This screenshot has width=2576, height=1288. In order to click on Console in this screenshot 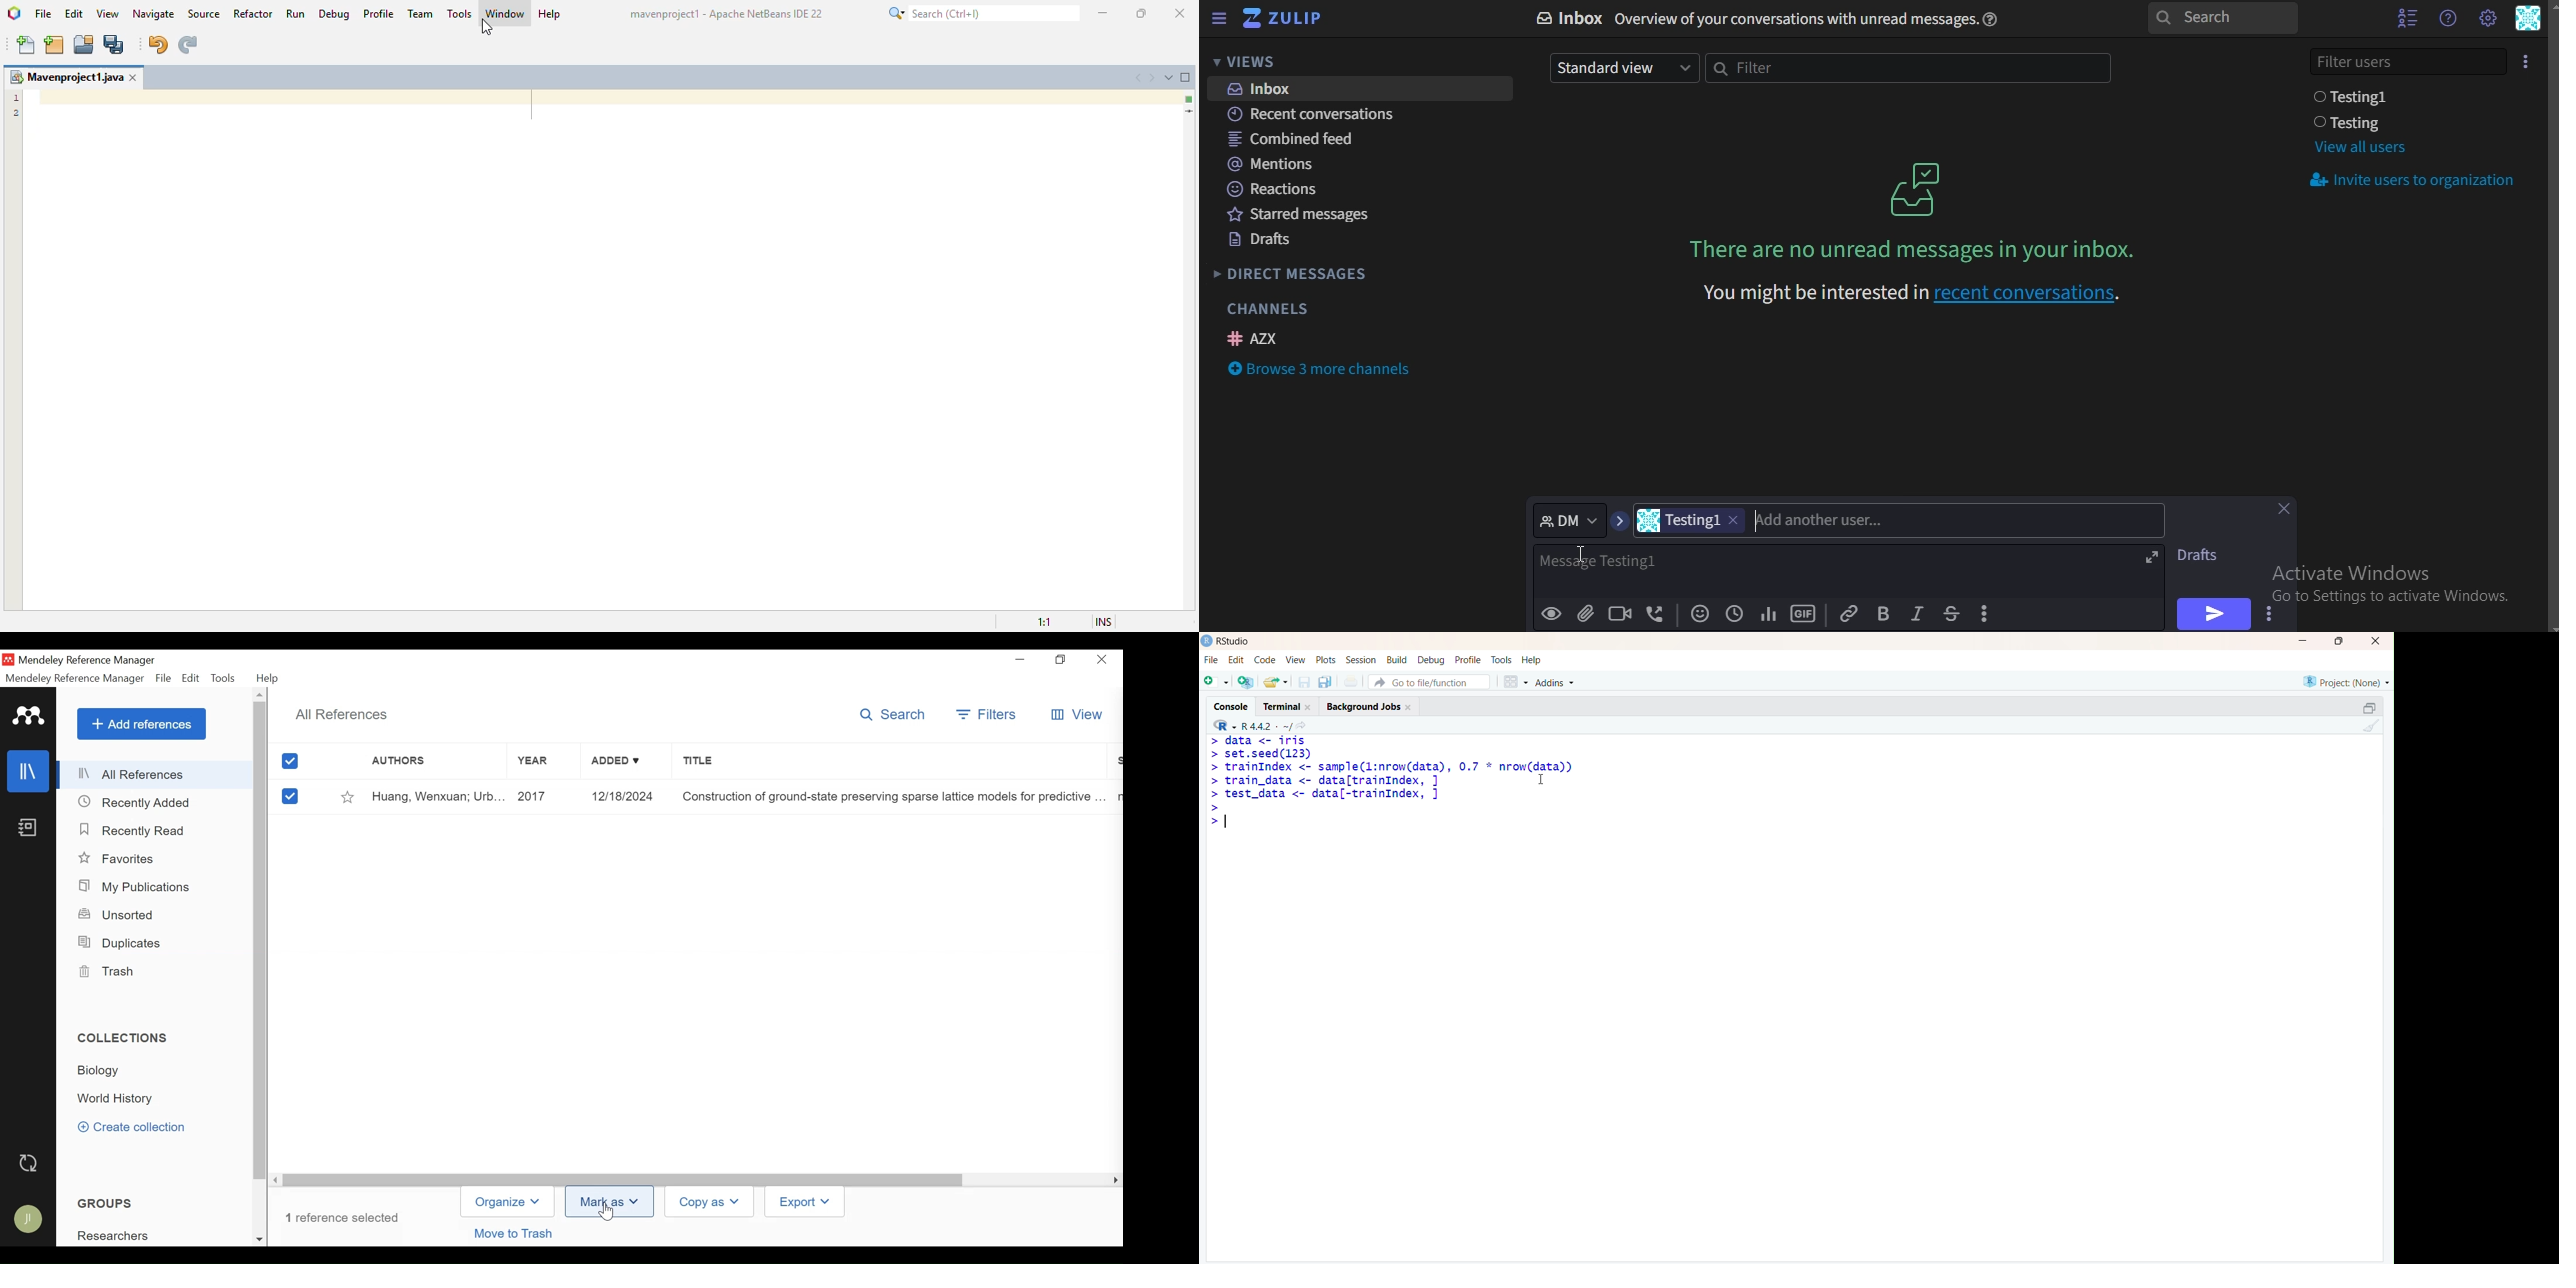, I will do `click(1233, 704)`.